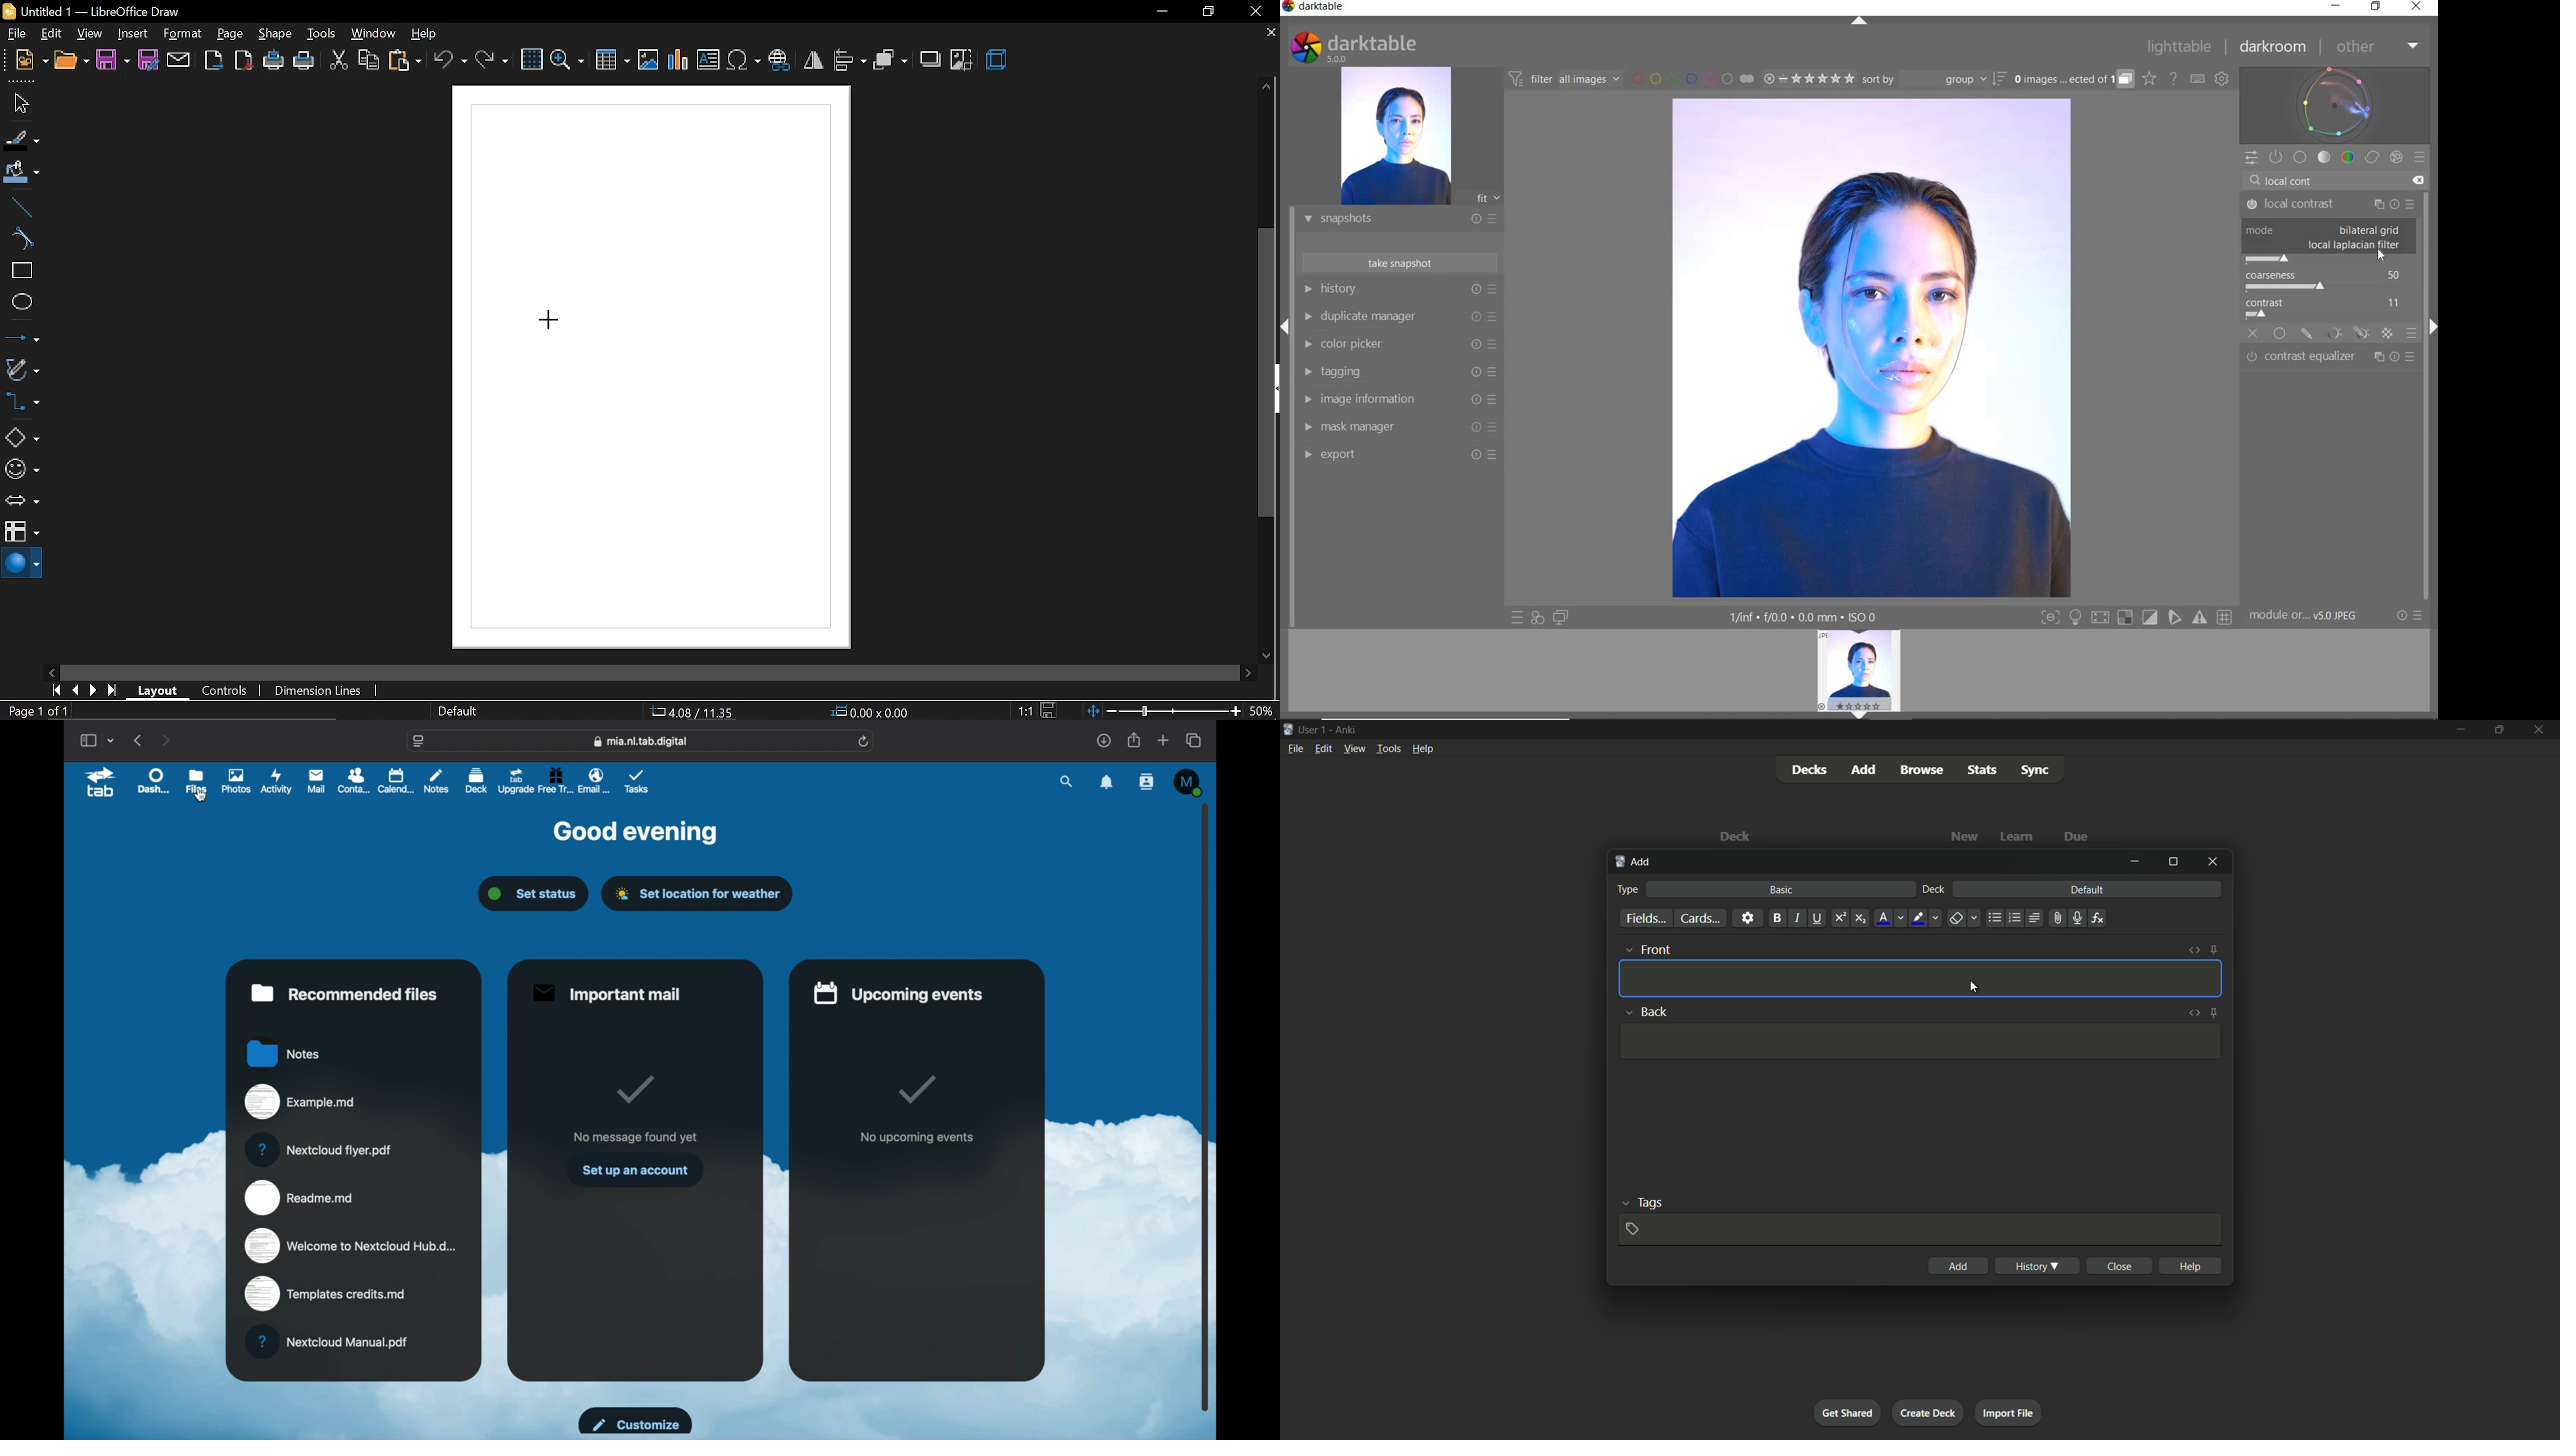 This screenshot has height=1456, width=2576. Describe the element at coordinates (2377, 48) in the screenshot. I see `OTHER` at that location.